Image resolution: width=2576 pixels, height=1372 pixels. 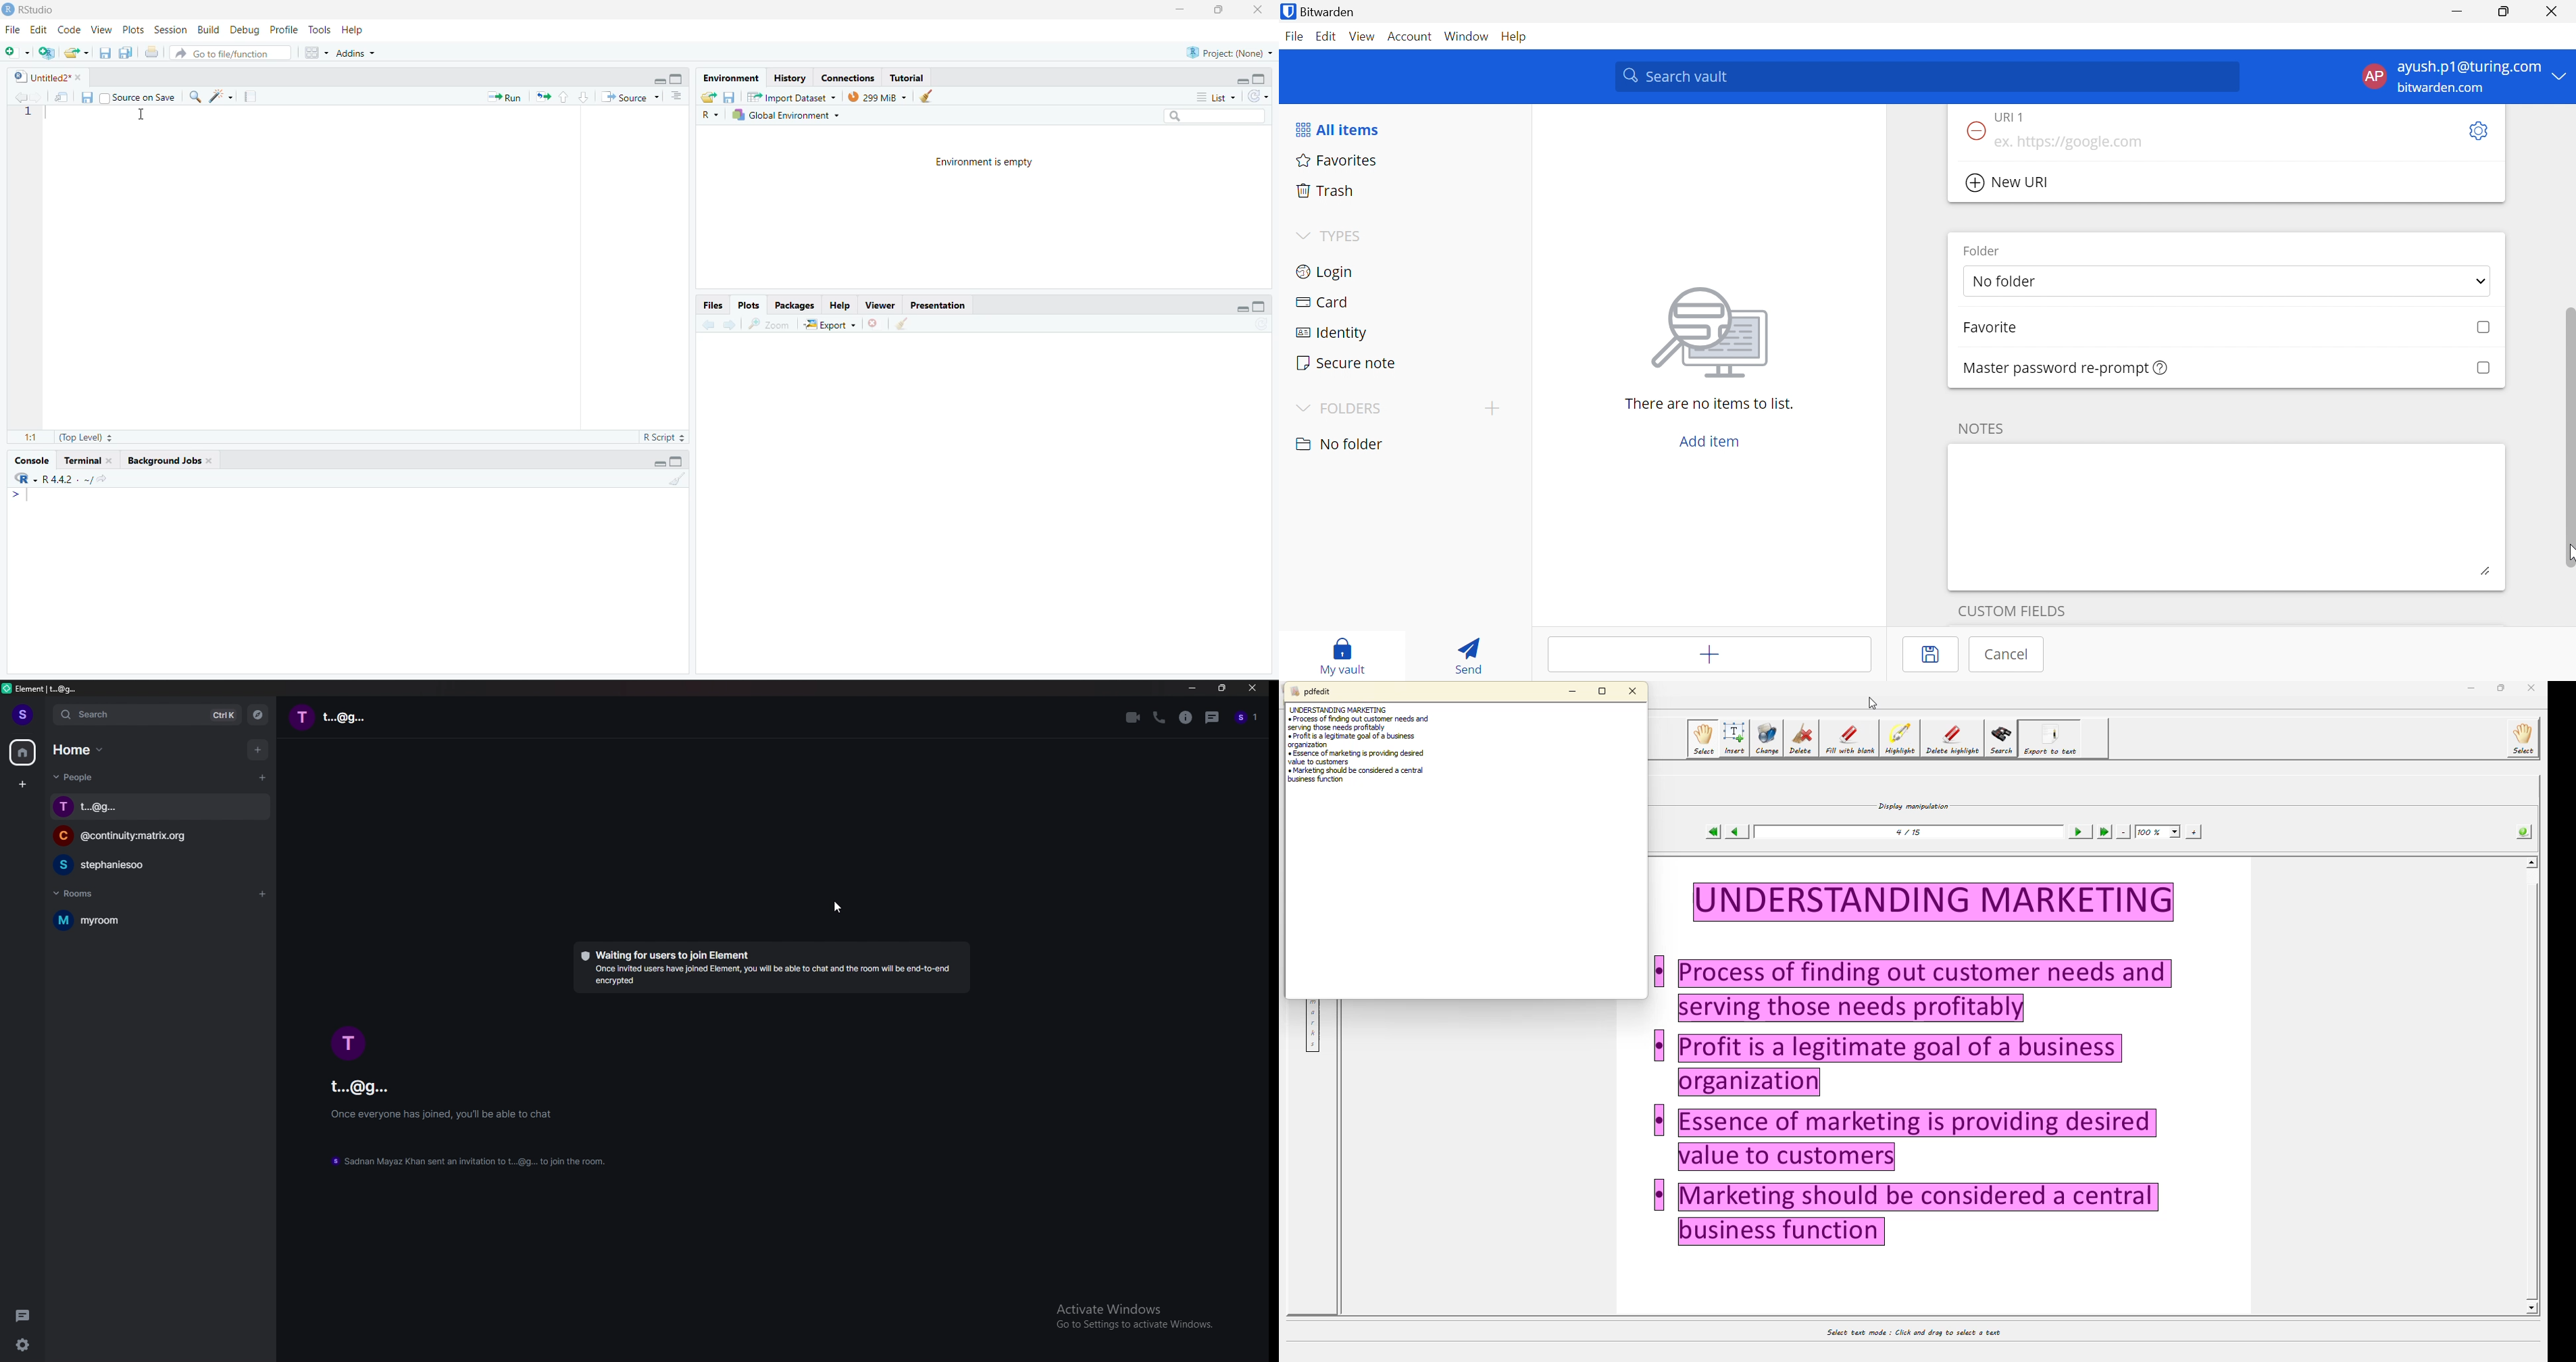 I want to click on save all open documents, so click(x=125, y=52).